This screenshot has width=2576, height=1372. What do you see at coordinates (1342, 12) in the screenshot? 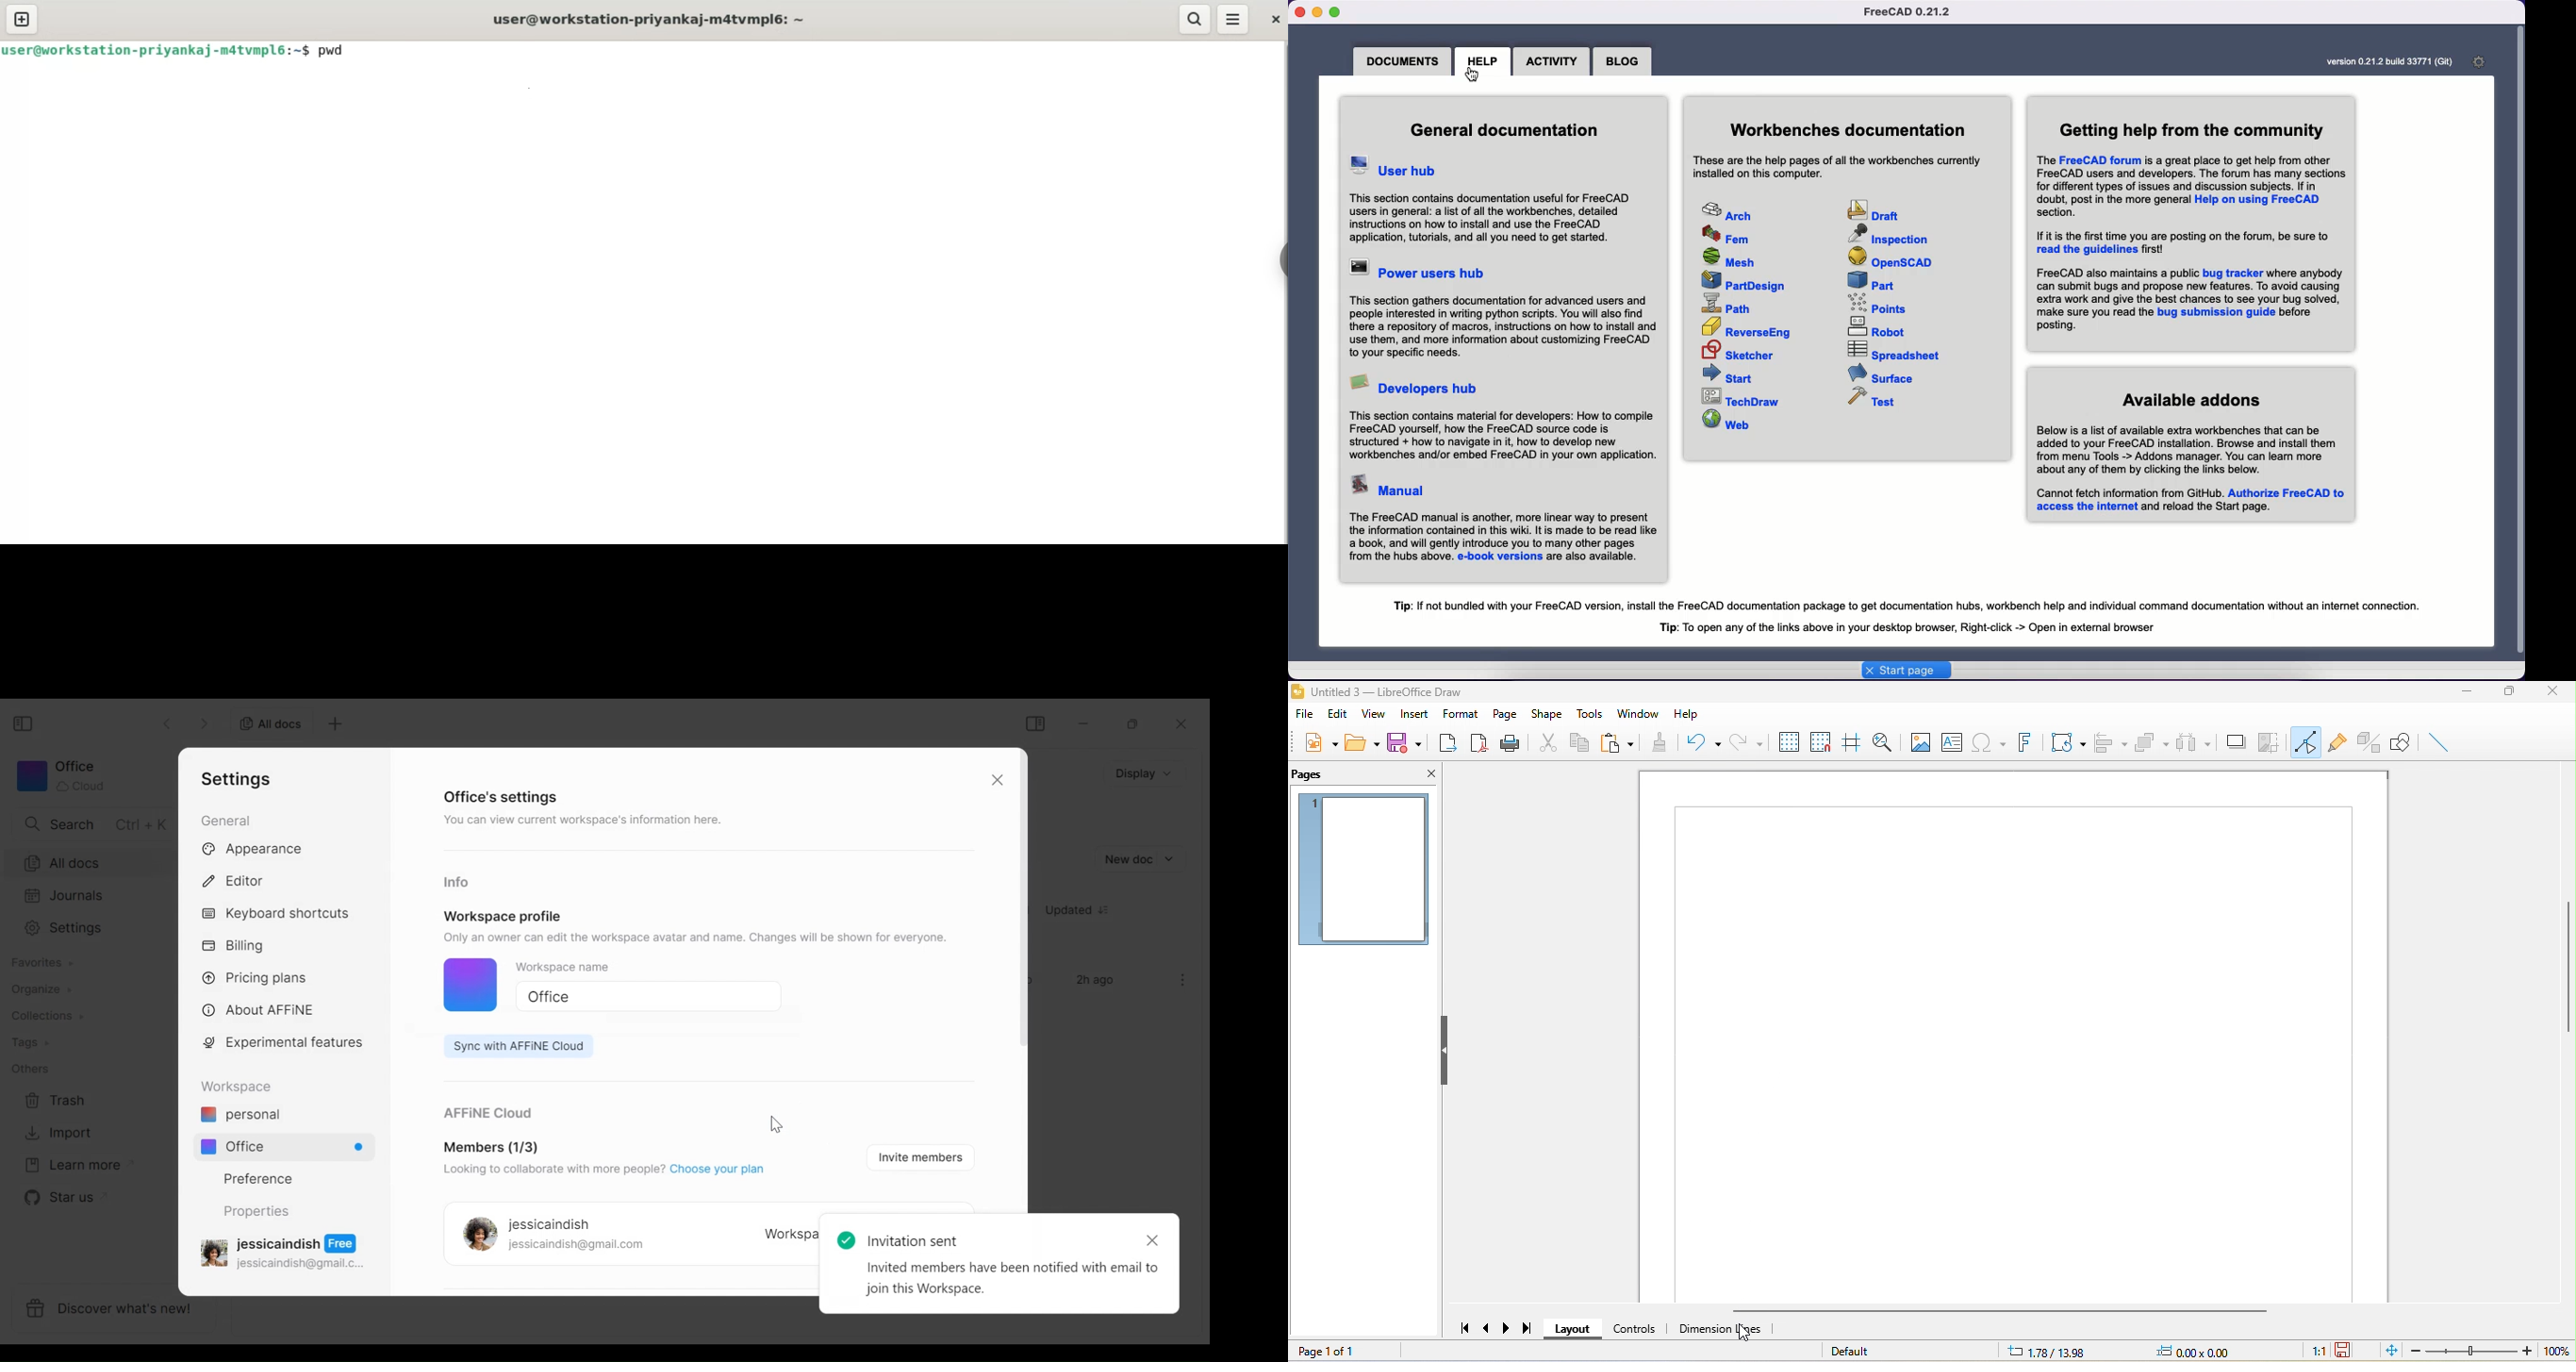
I see `Maximize` at bounding box center [1342, 12].